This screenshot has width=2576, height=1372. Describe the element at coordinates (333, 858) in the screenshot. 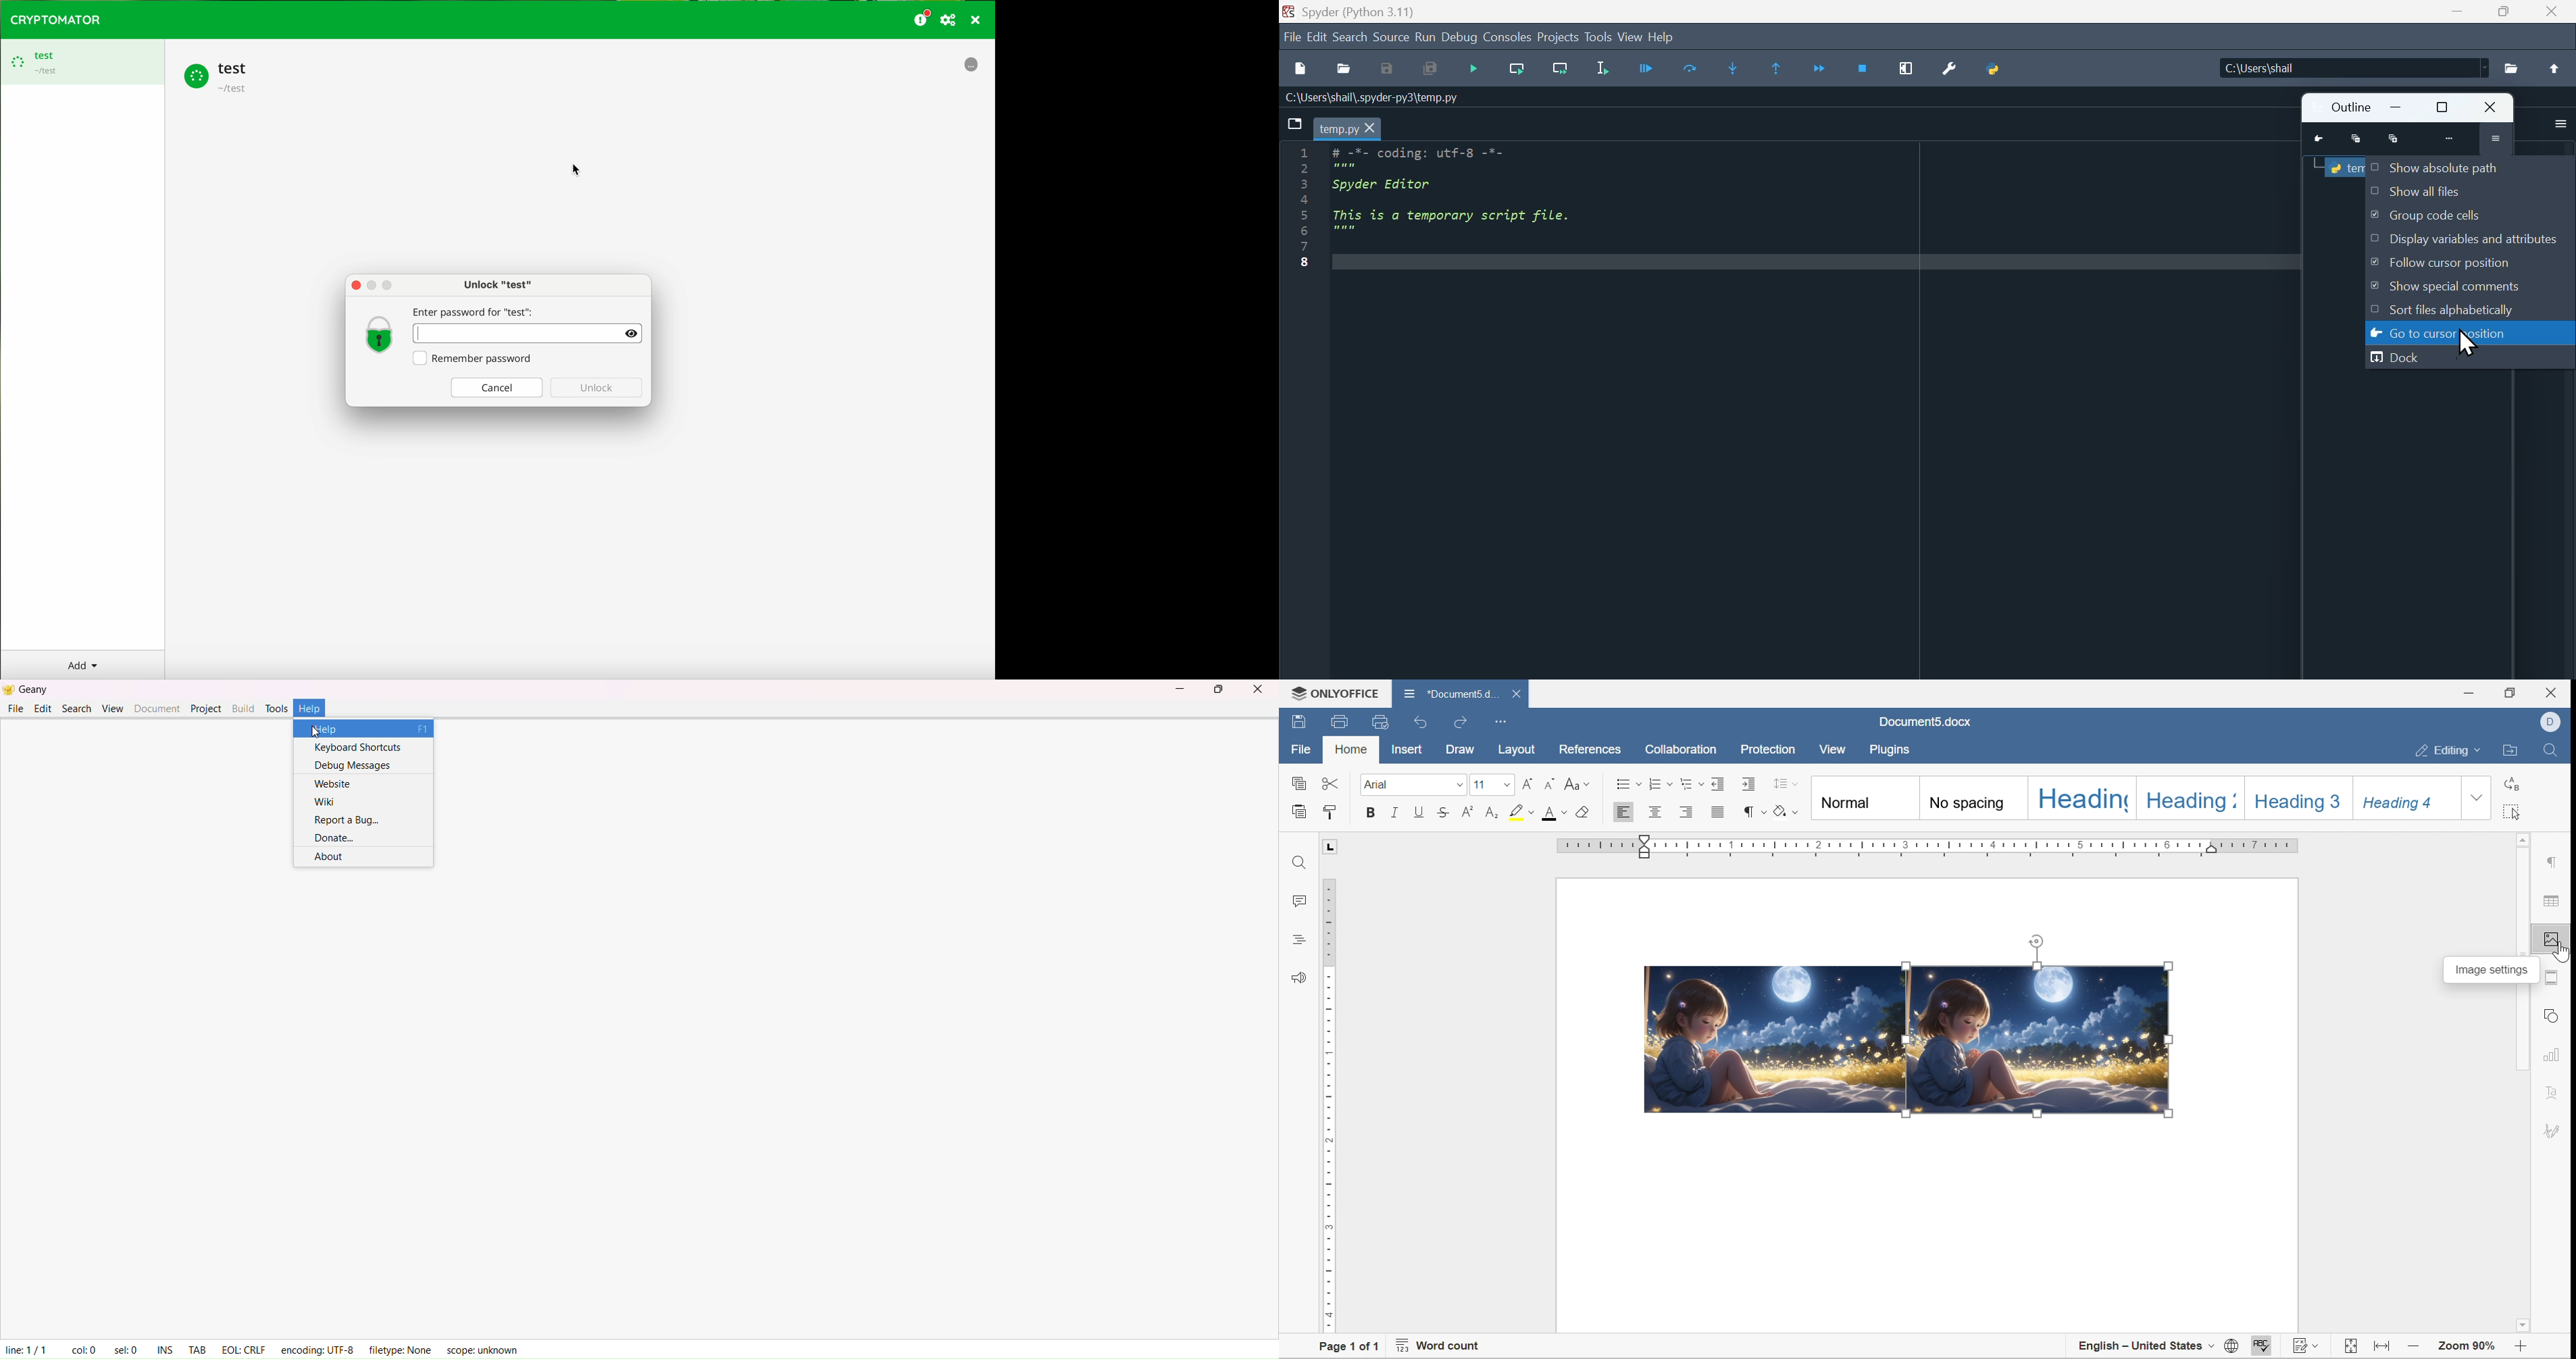

I see `about` at that location.